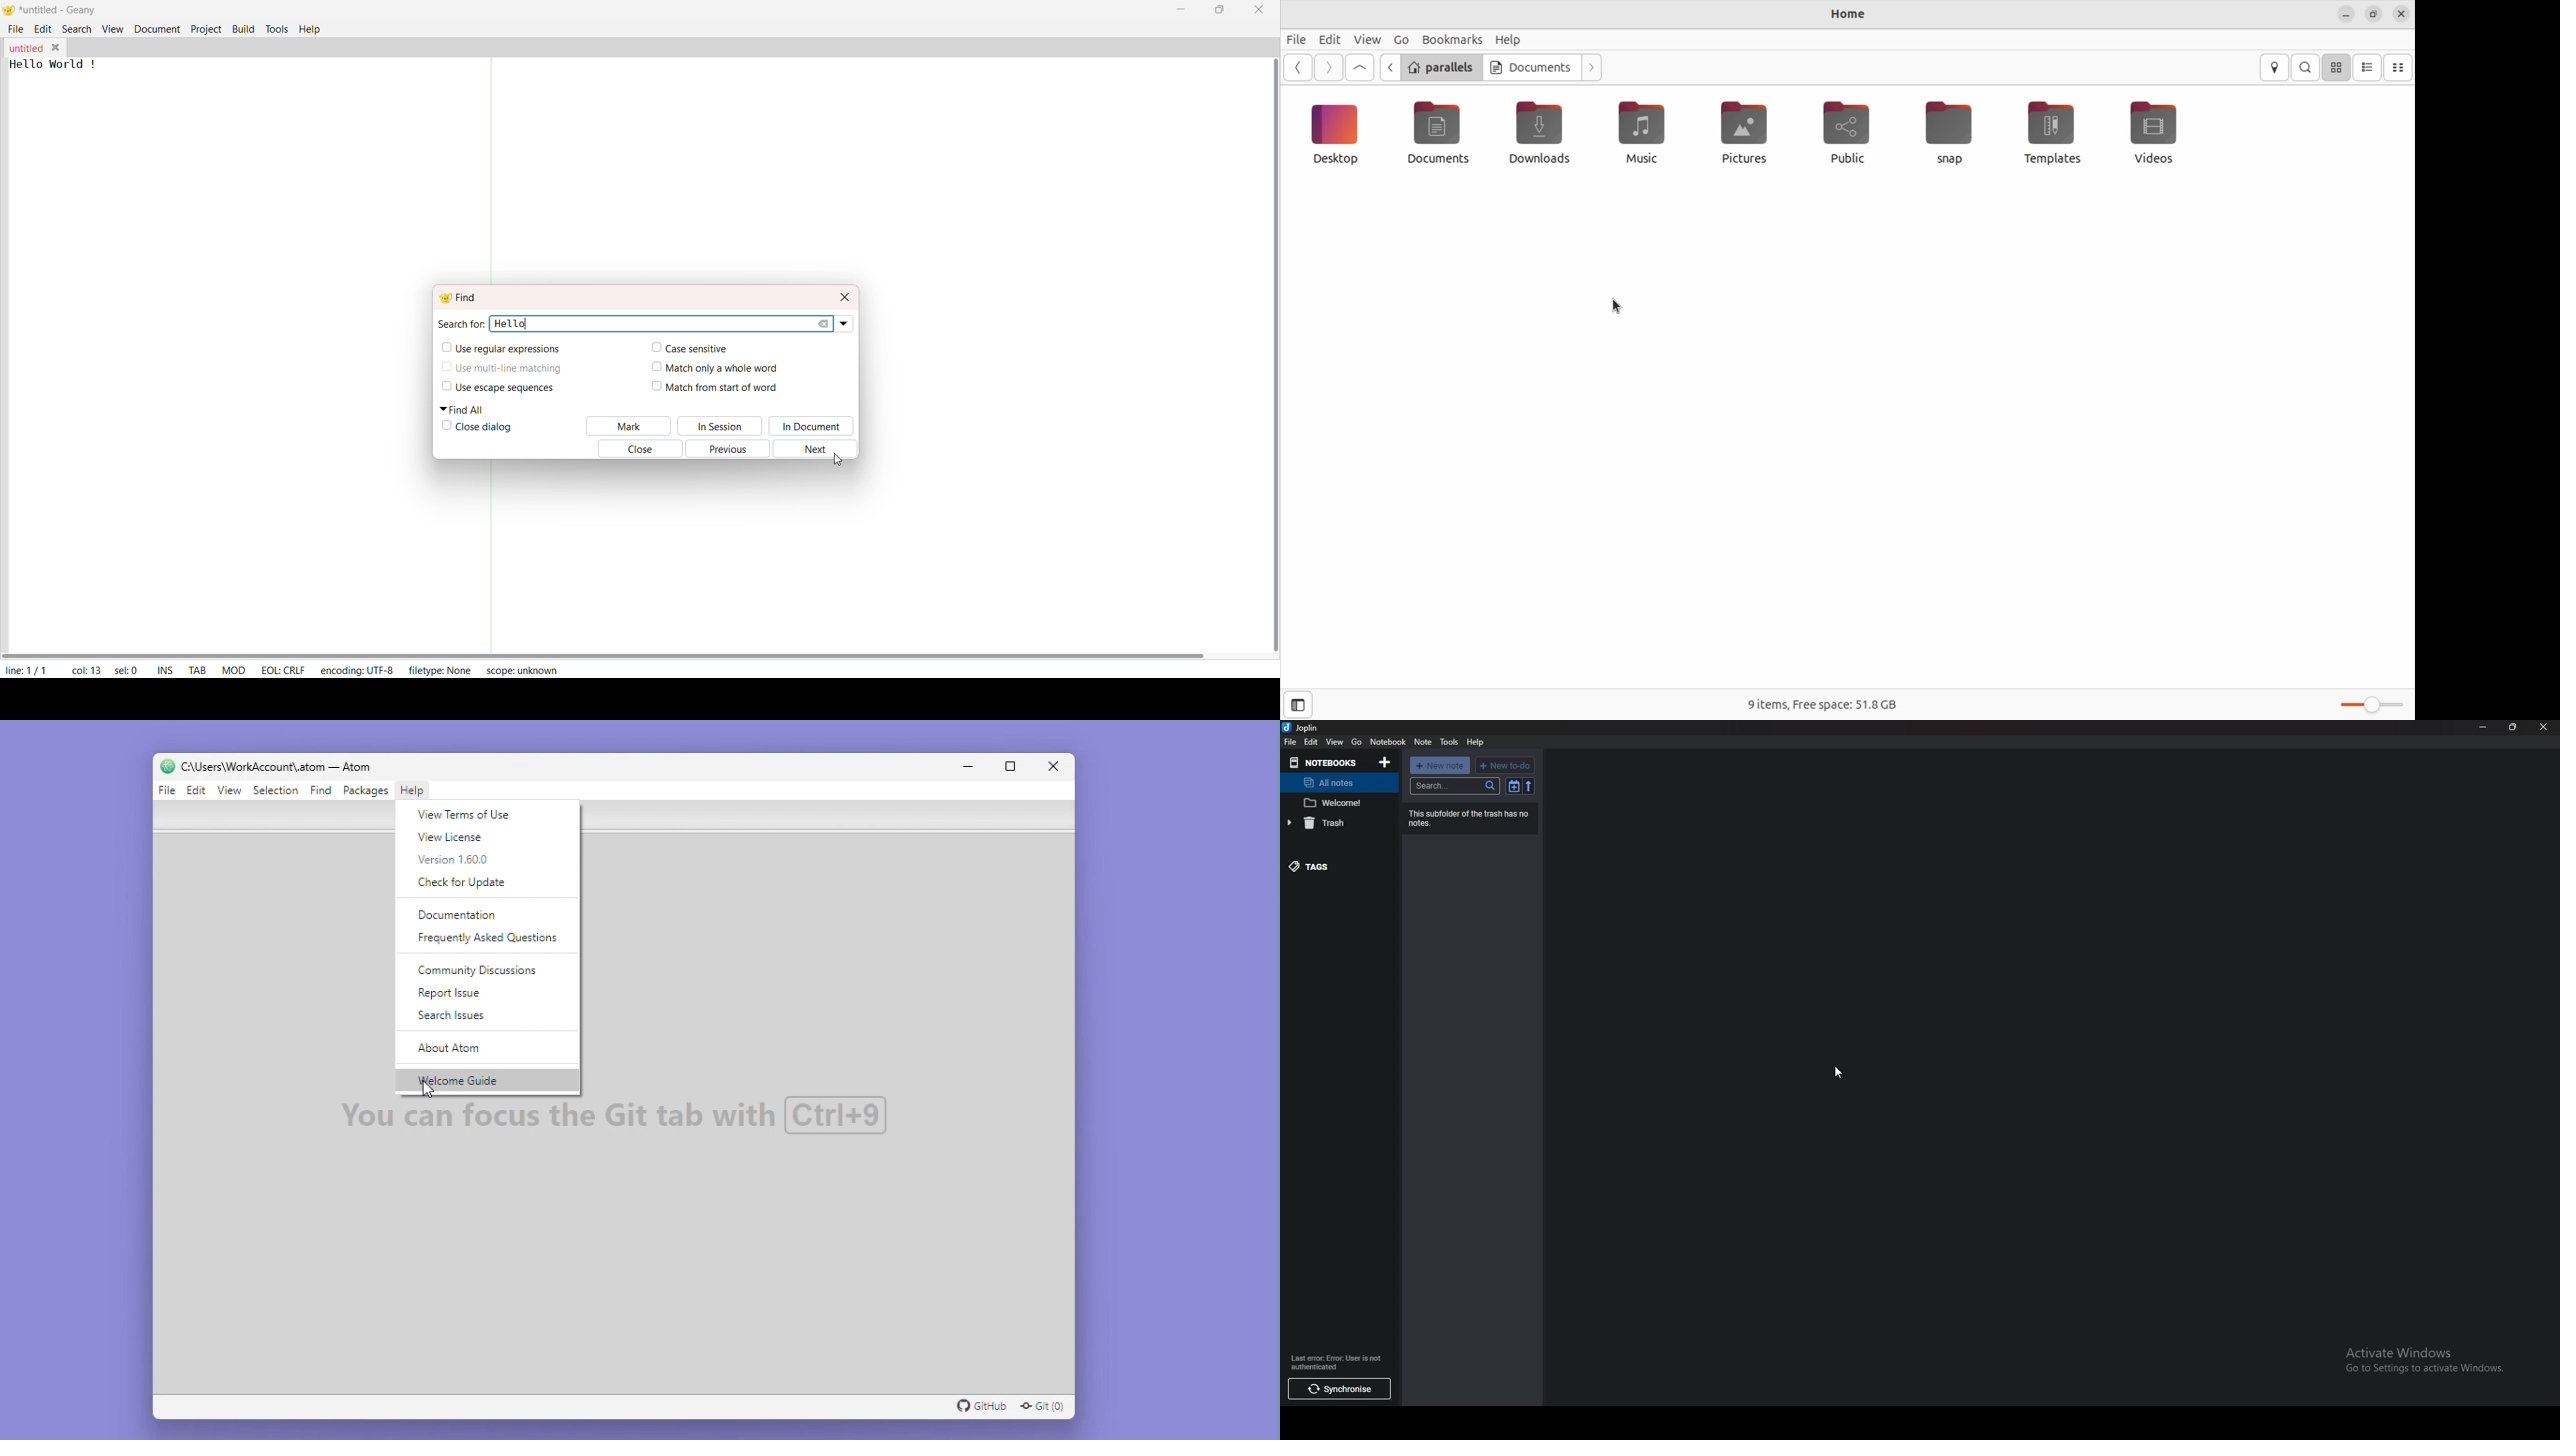 This screenshot has width=2576, height=1456. What do you see at coordinates (2368, 67) in the screenshot?
I see `icon view` at bounding box center [2368, 67].